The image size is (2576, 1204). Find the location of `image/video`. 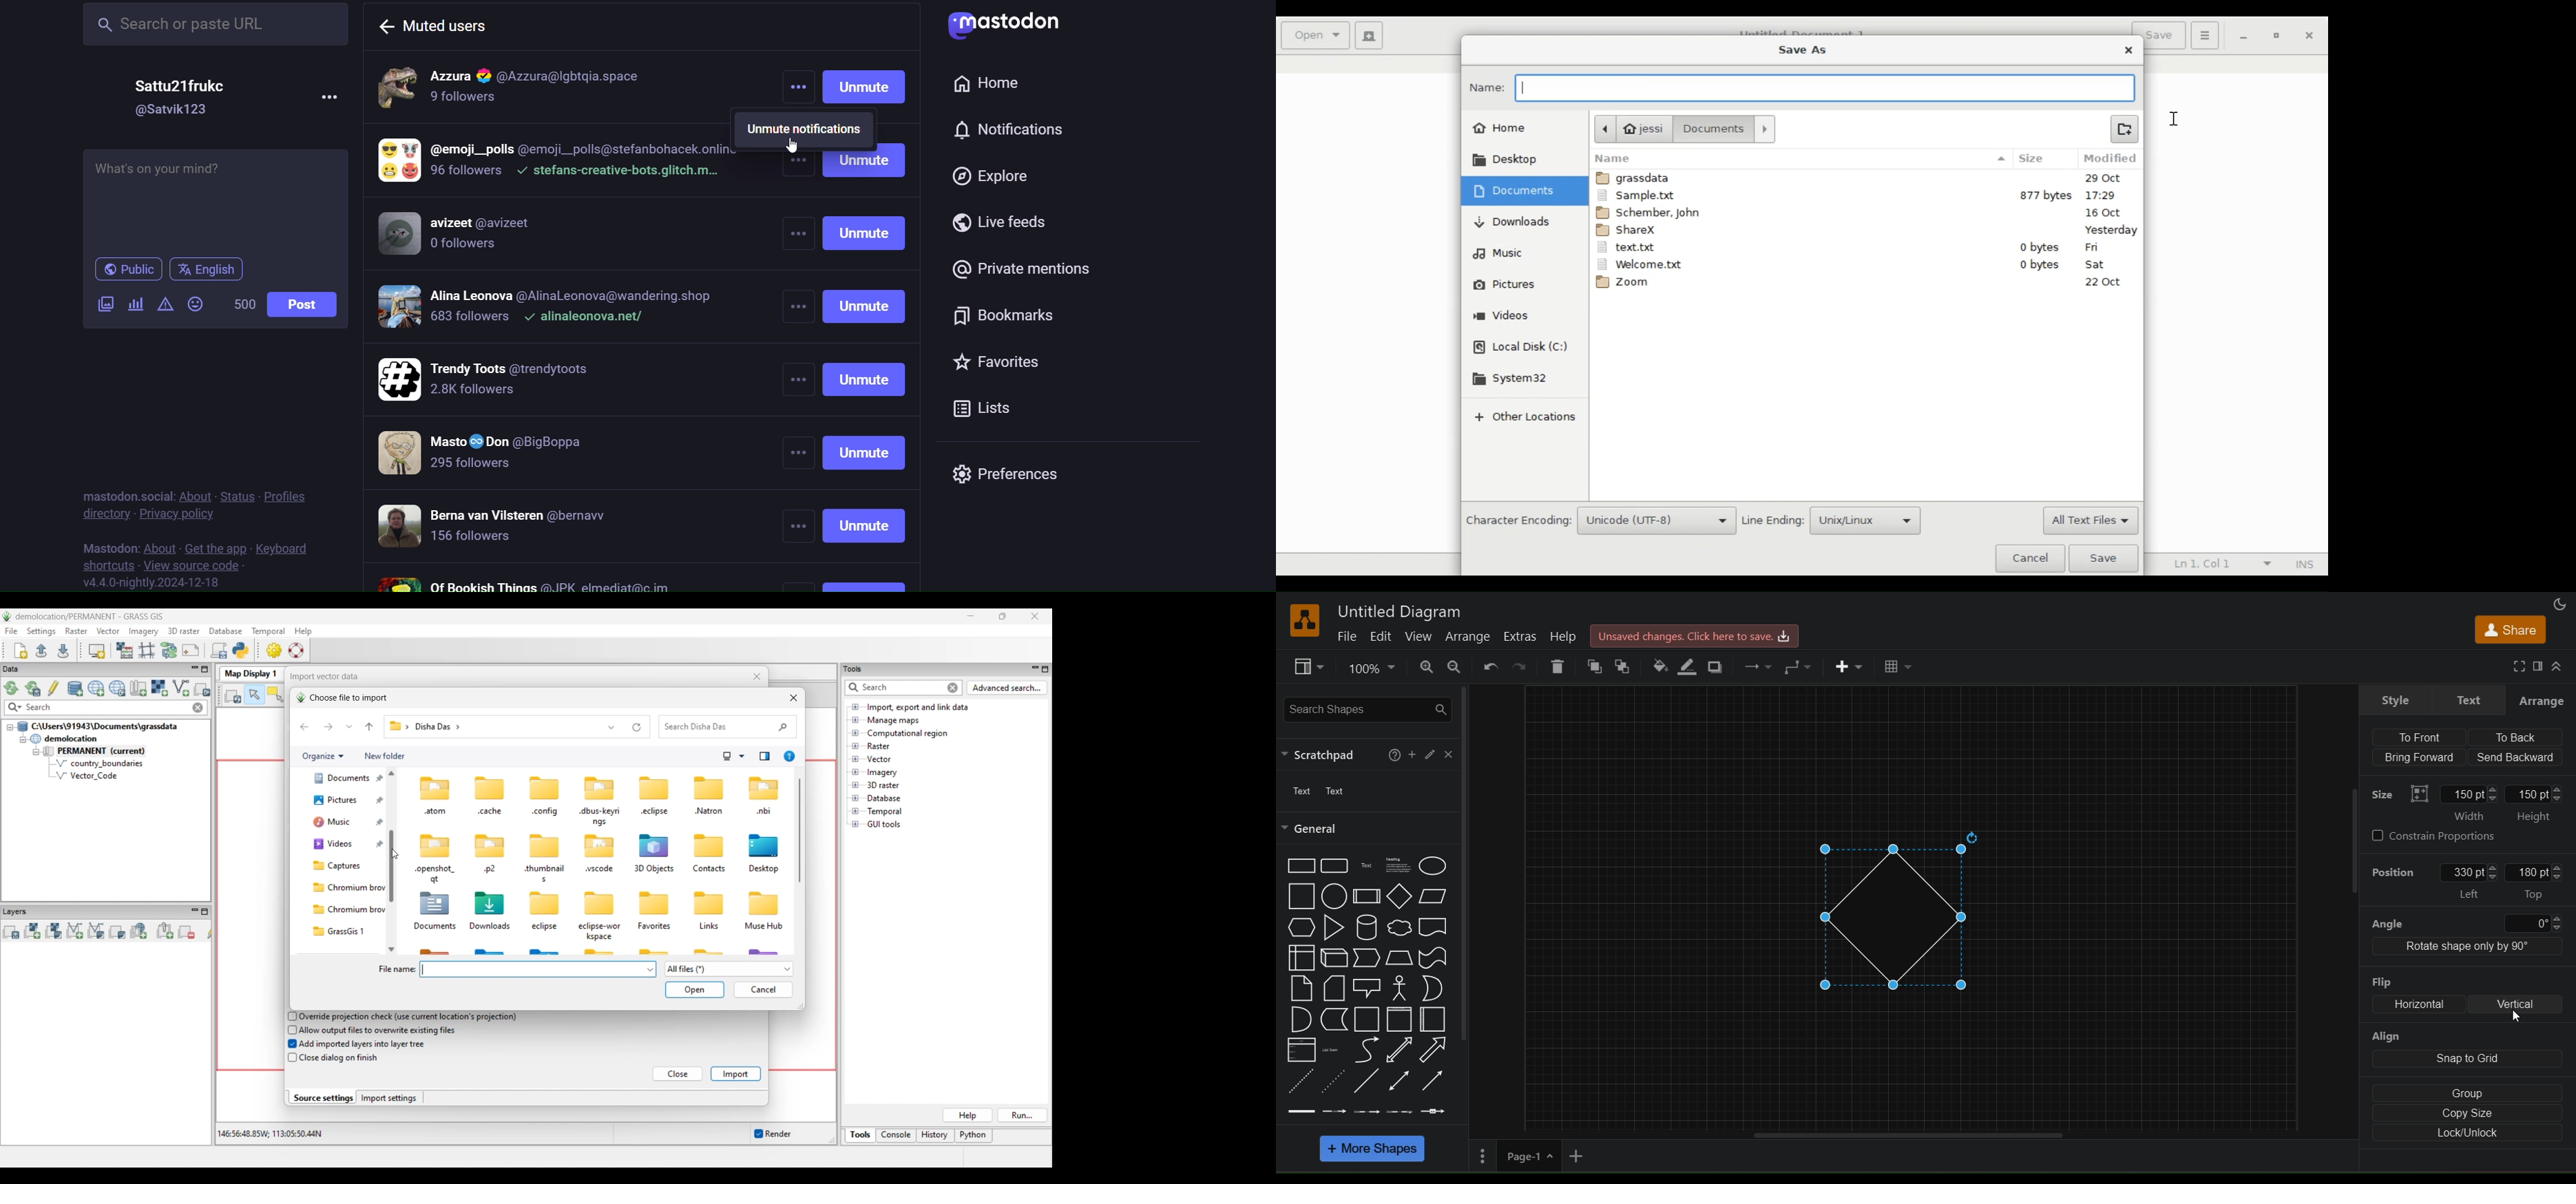

image/video is located at coordinates (105, 303).